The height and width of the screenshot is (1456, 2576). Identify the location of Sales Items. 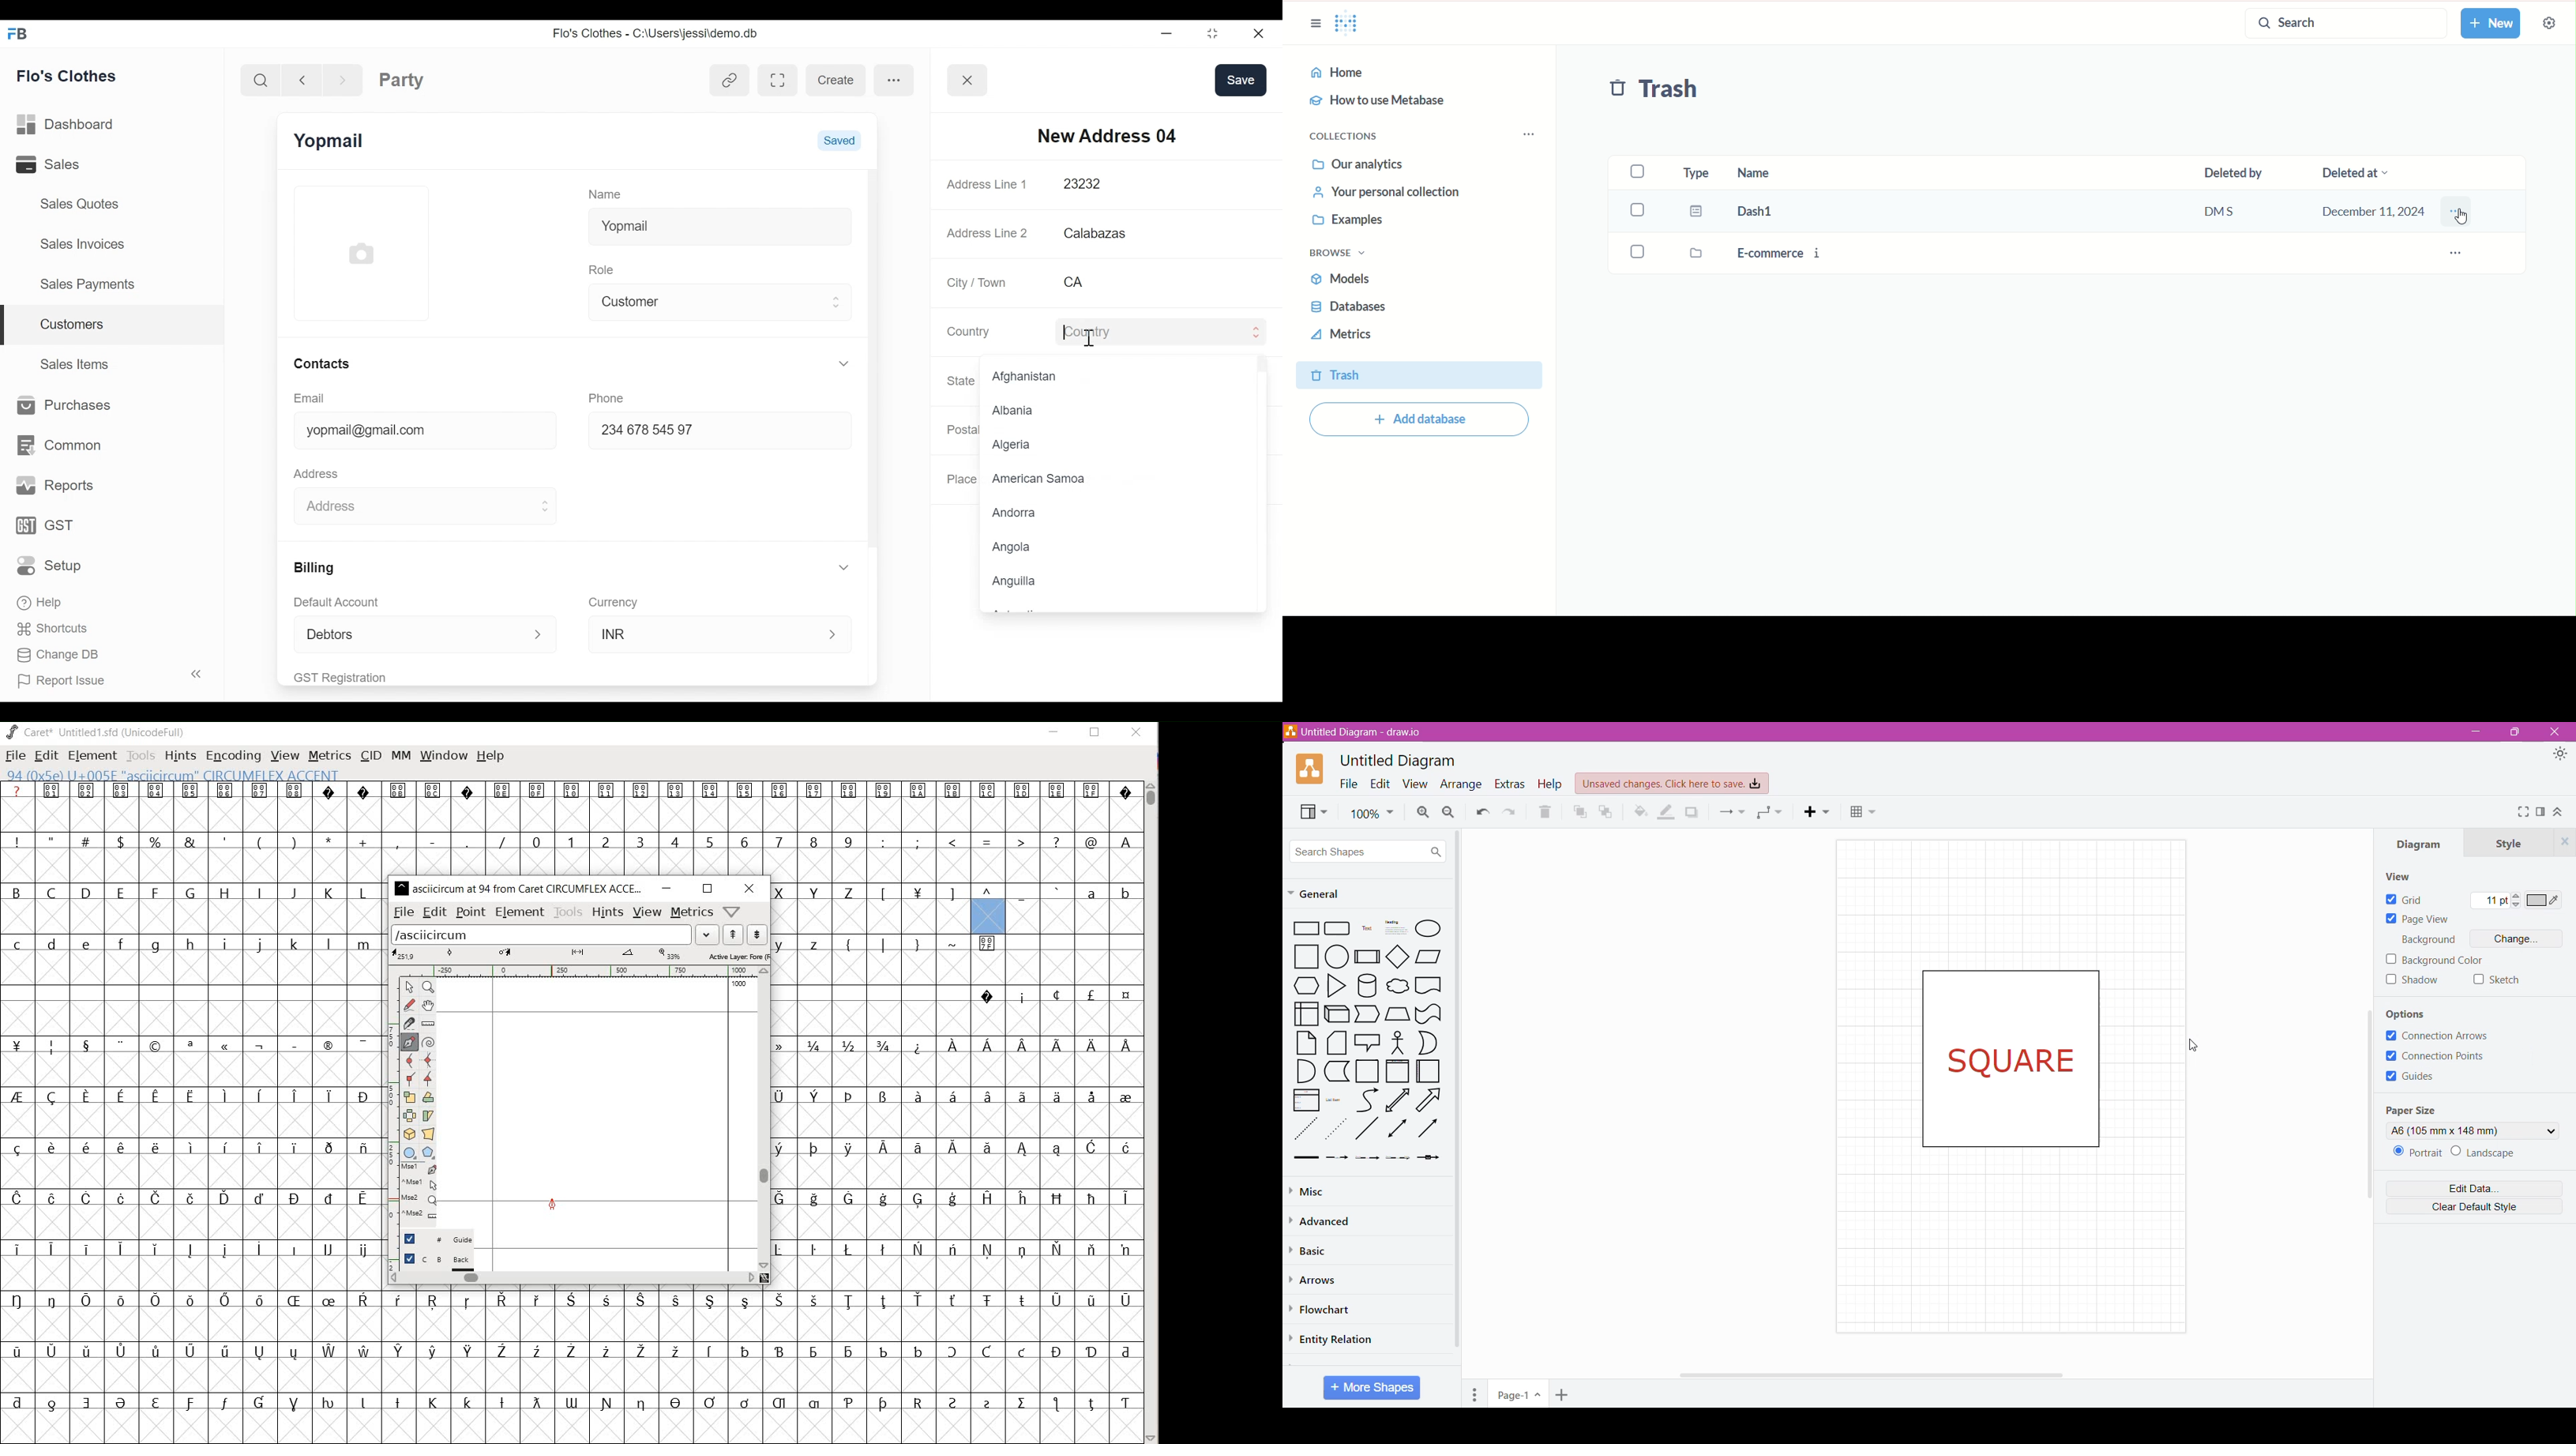
(76, 362).